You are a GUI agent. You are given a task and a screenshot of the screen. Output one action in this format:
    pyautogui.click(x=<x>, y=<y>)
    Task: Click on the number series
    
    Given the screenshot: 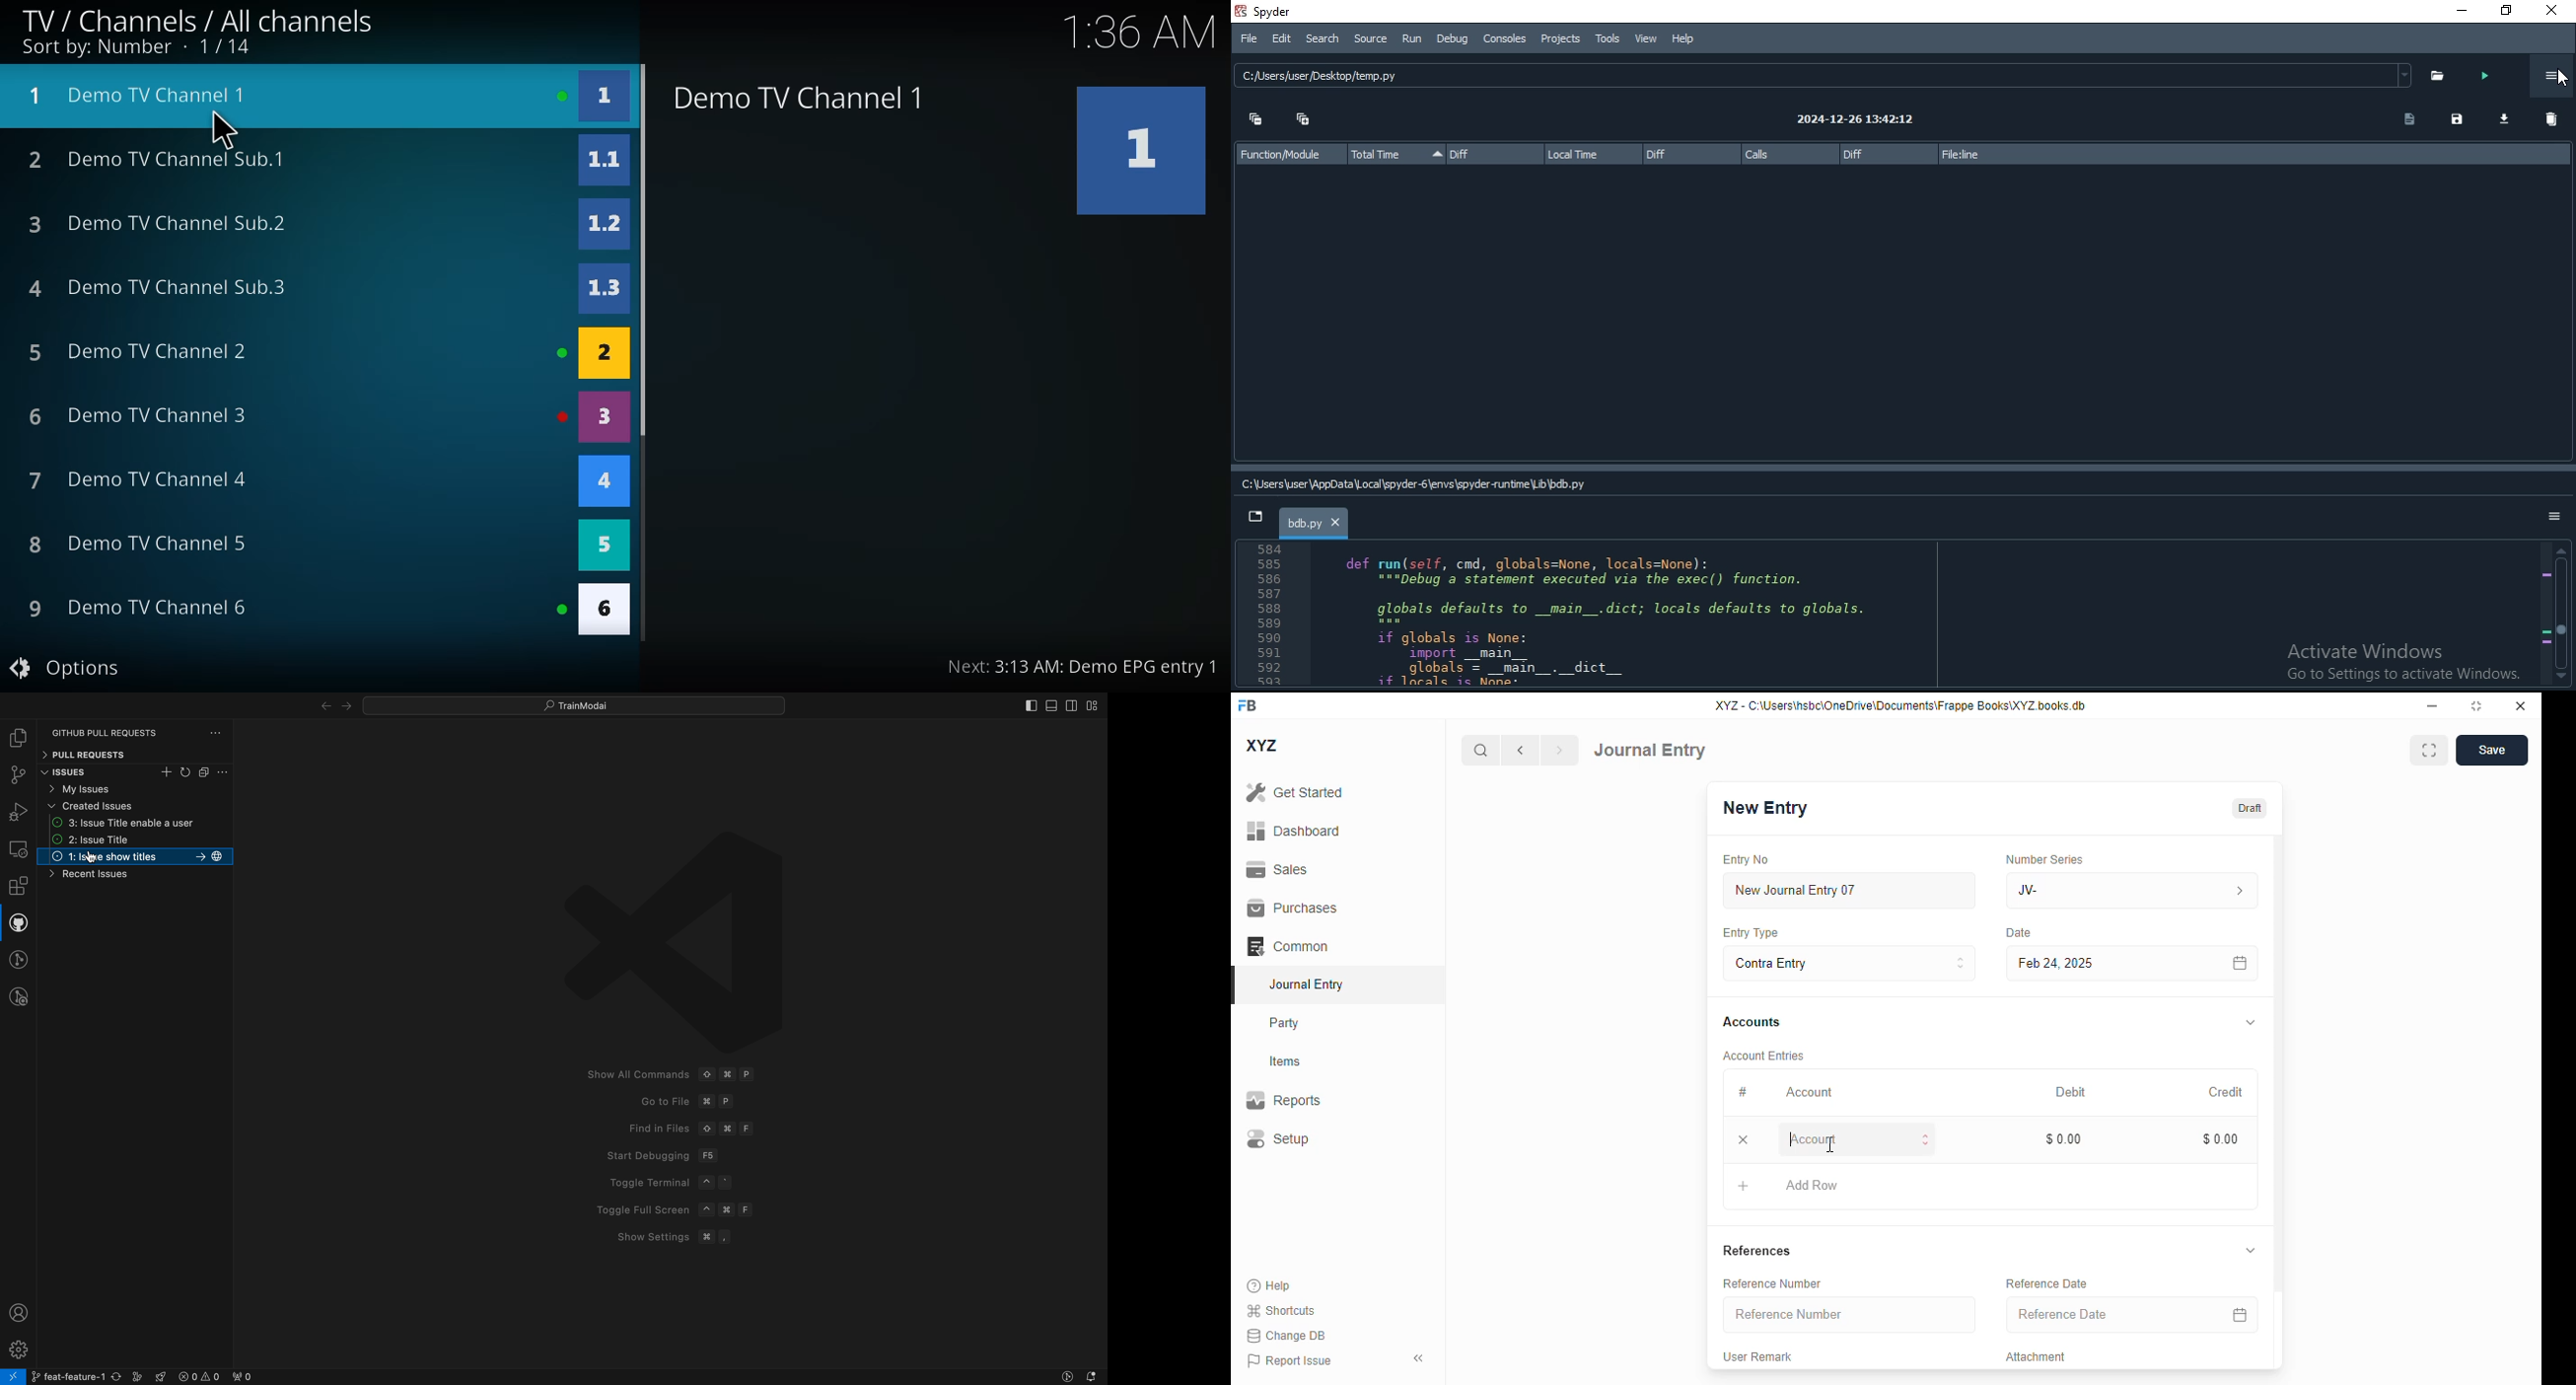 What is the action you would take?
    pyautogui.click(x=2047, y=859)
    